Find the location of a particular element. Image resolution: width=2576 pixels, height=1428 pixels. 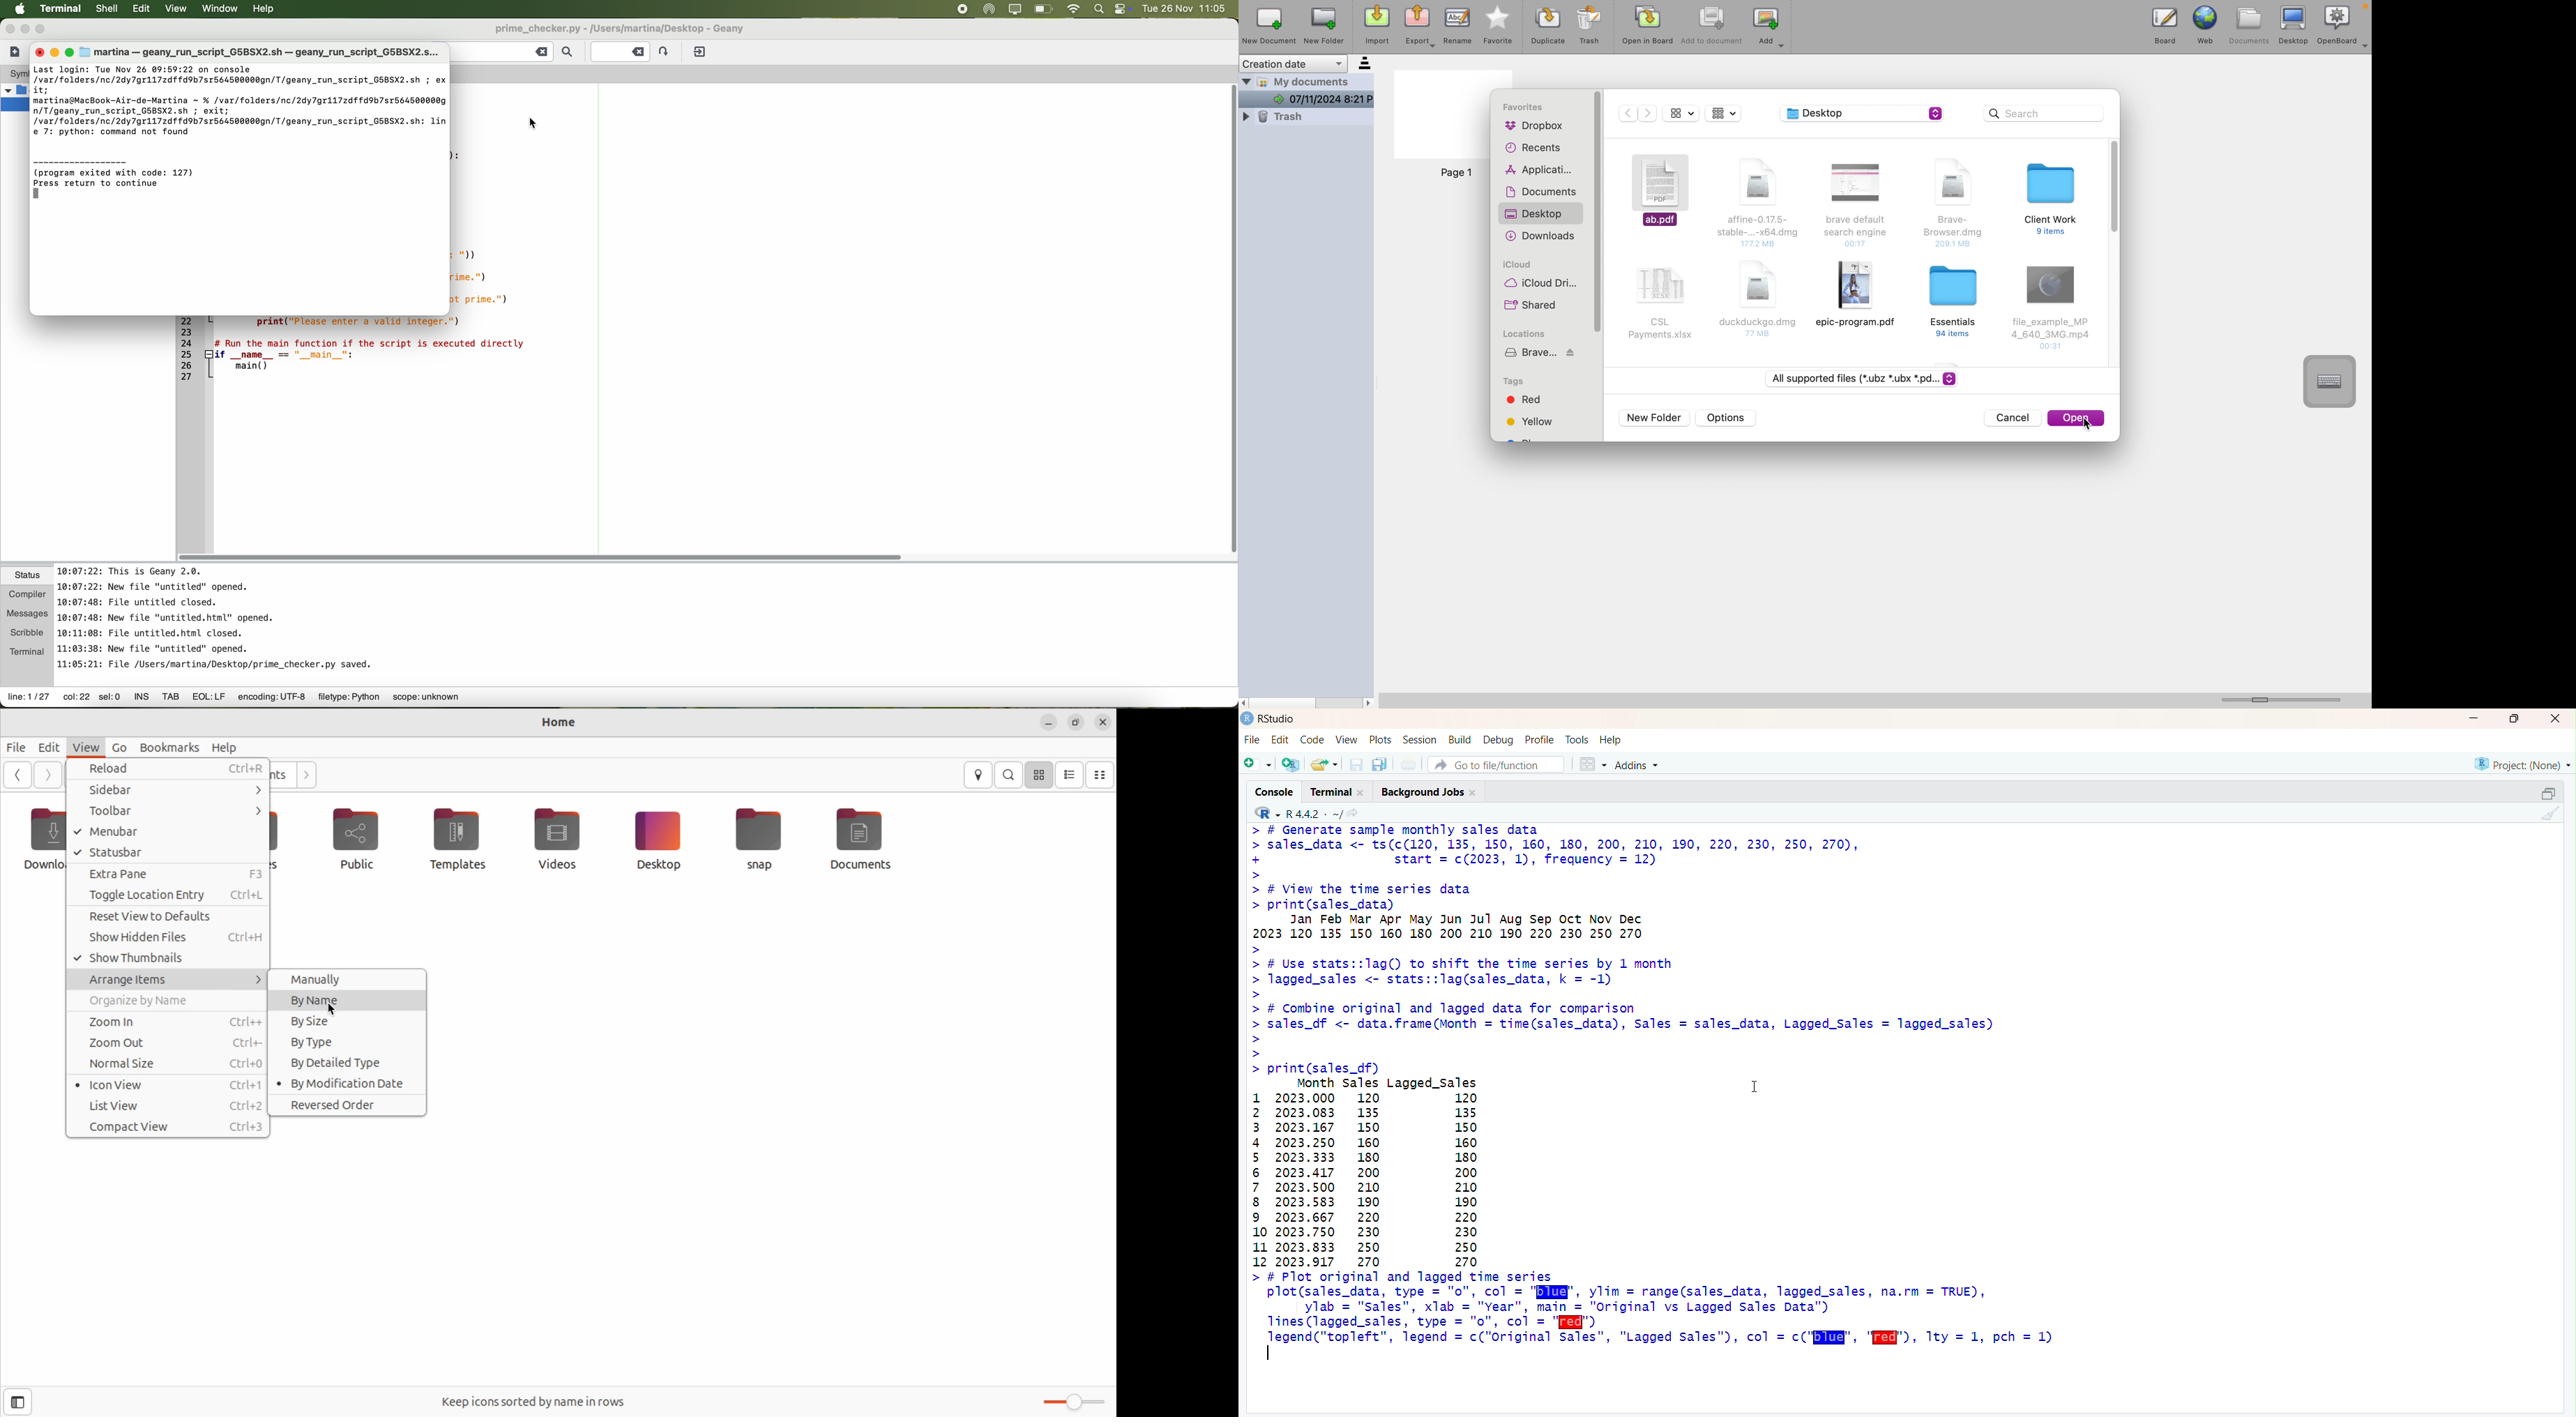

Month Sales Lagged_Sales
1 2023.000 120 120
2 2023.083 135 135
3 2023.167 150 150
4 2023.250 160 160
5 2023.333 180 180
6 2023.417 200 200
7 2023.500 210 210
8 2023.583 190 190
9 2023.667 220 220
10 2023.750 230 230
11 2023.833 250 250
12 2023.917 270 270
> is located at coordinates (1389, 1172).